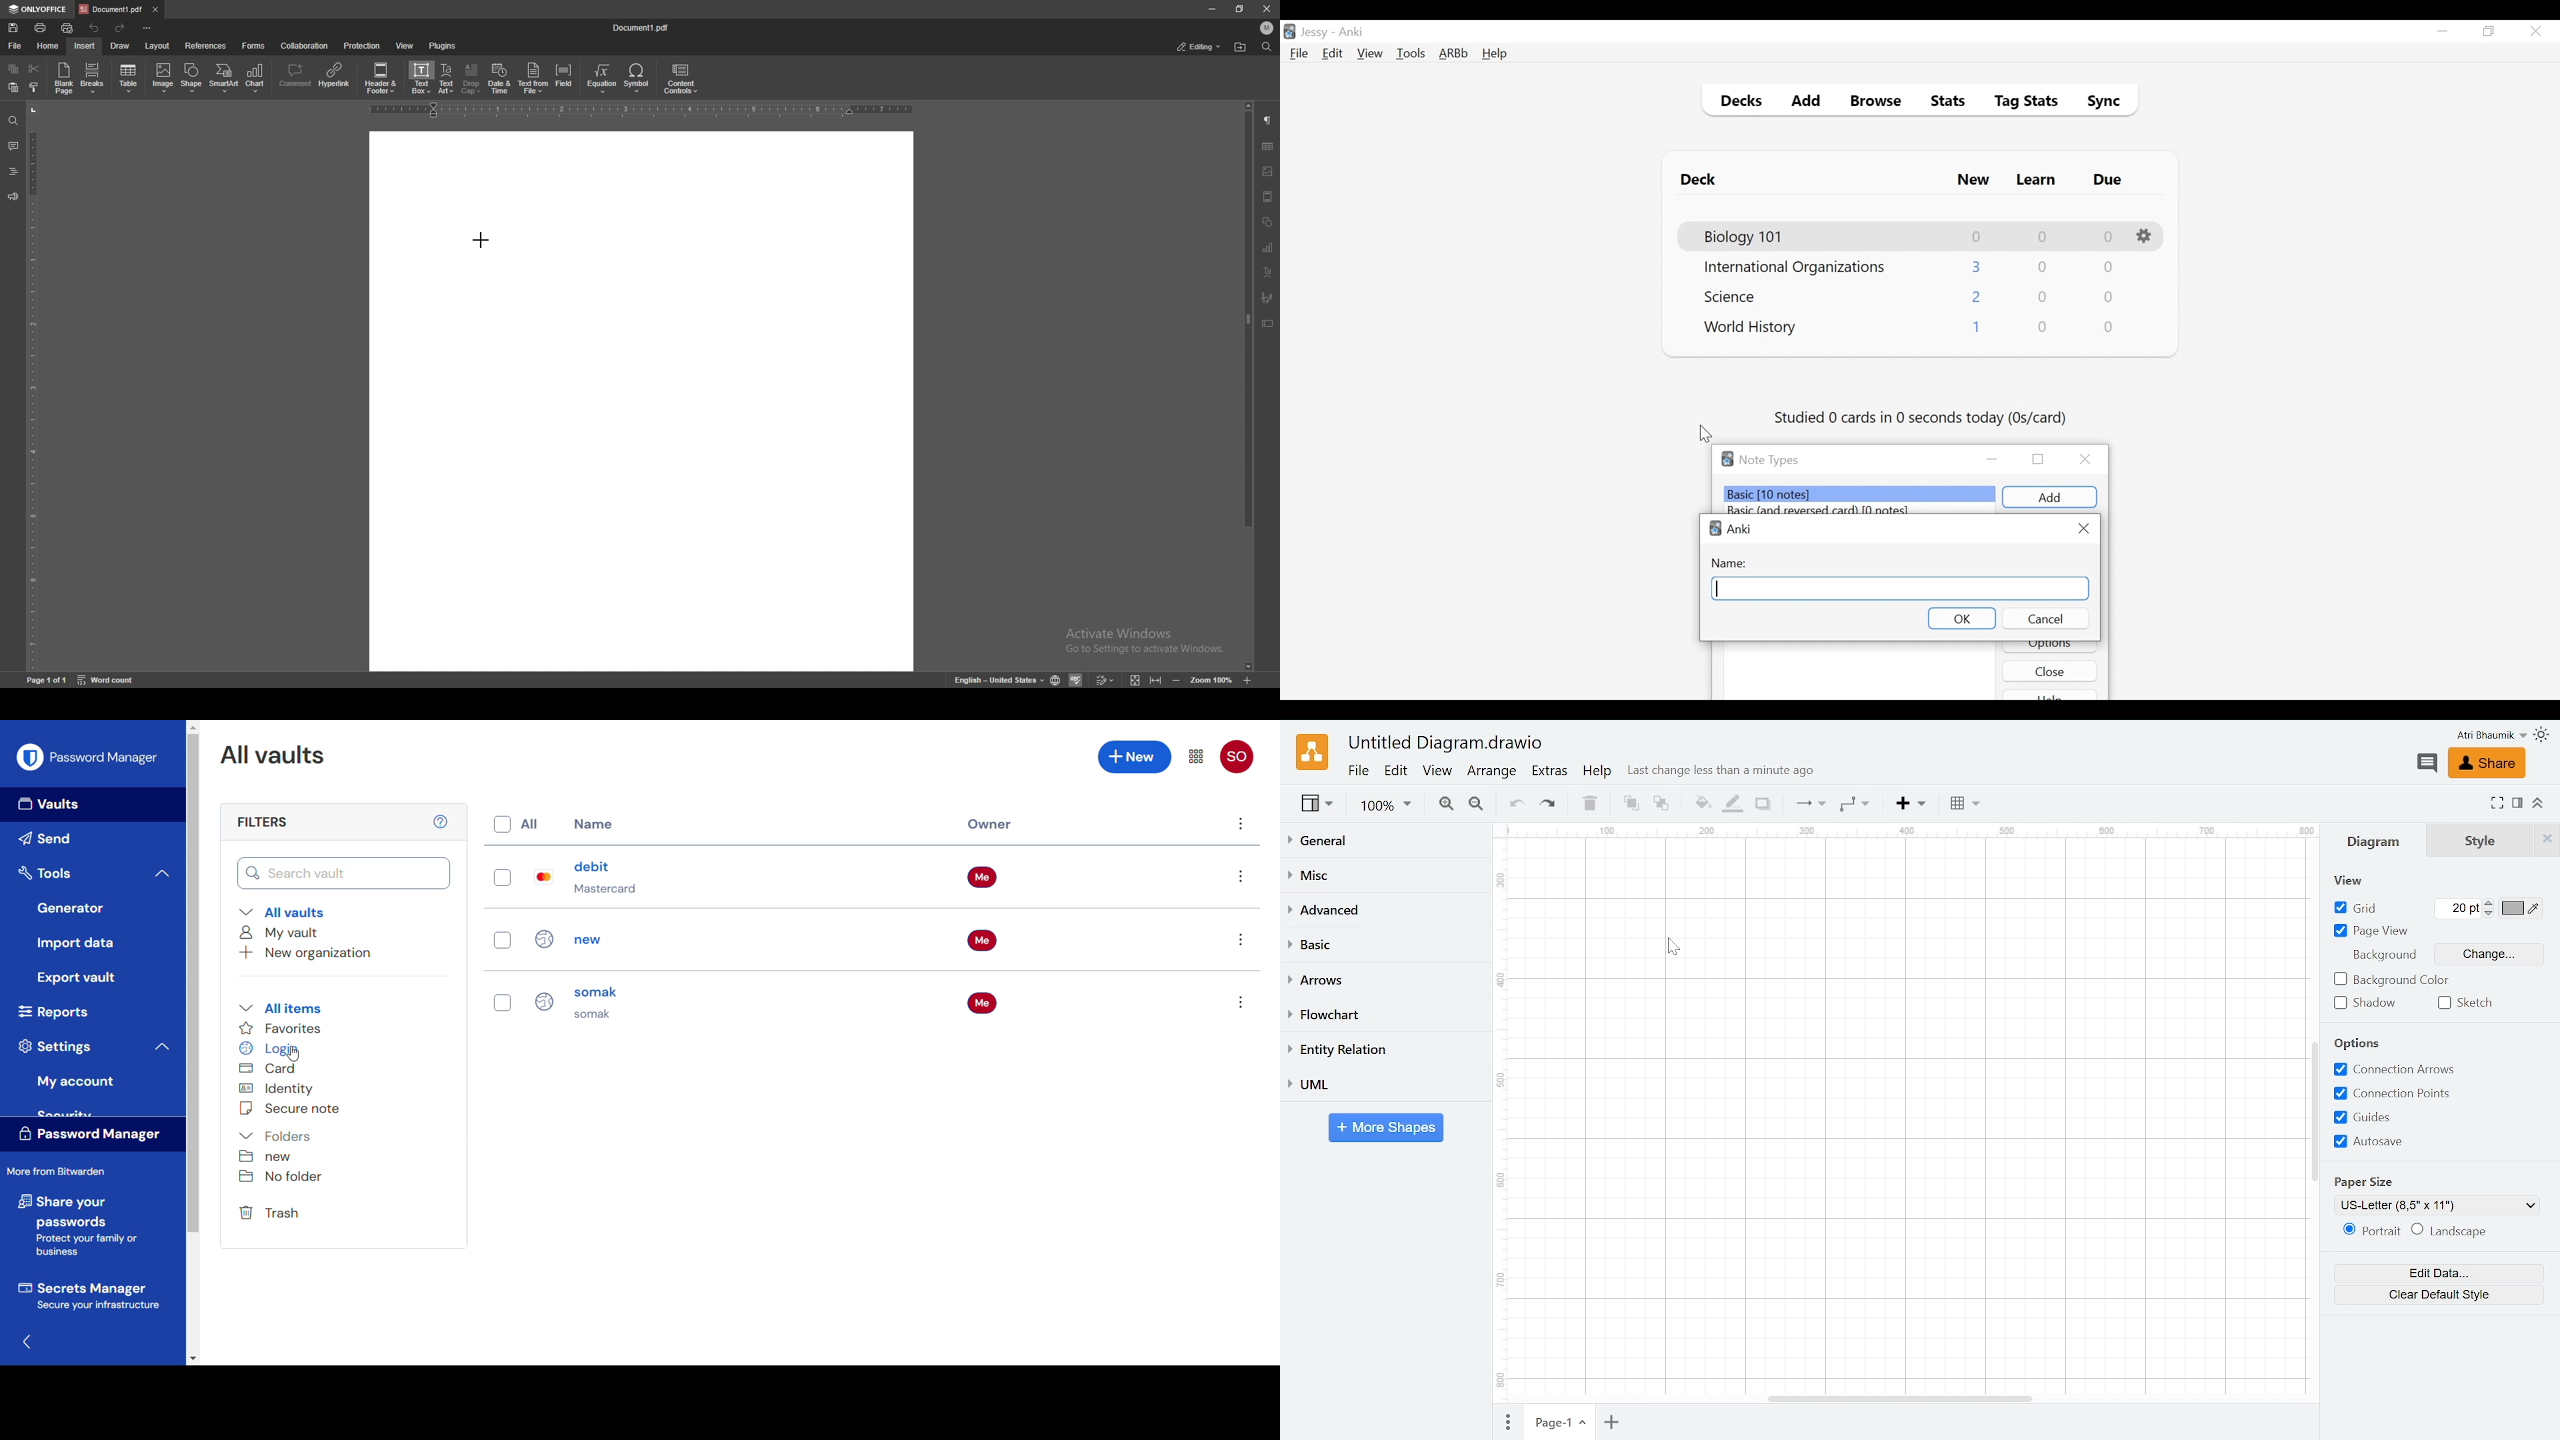 The image size is (2576, 1456). Describe the element at coordinates (1454, 53) in the screenshot. I see `Advanced Review Button bar` at that location.